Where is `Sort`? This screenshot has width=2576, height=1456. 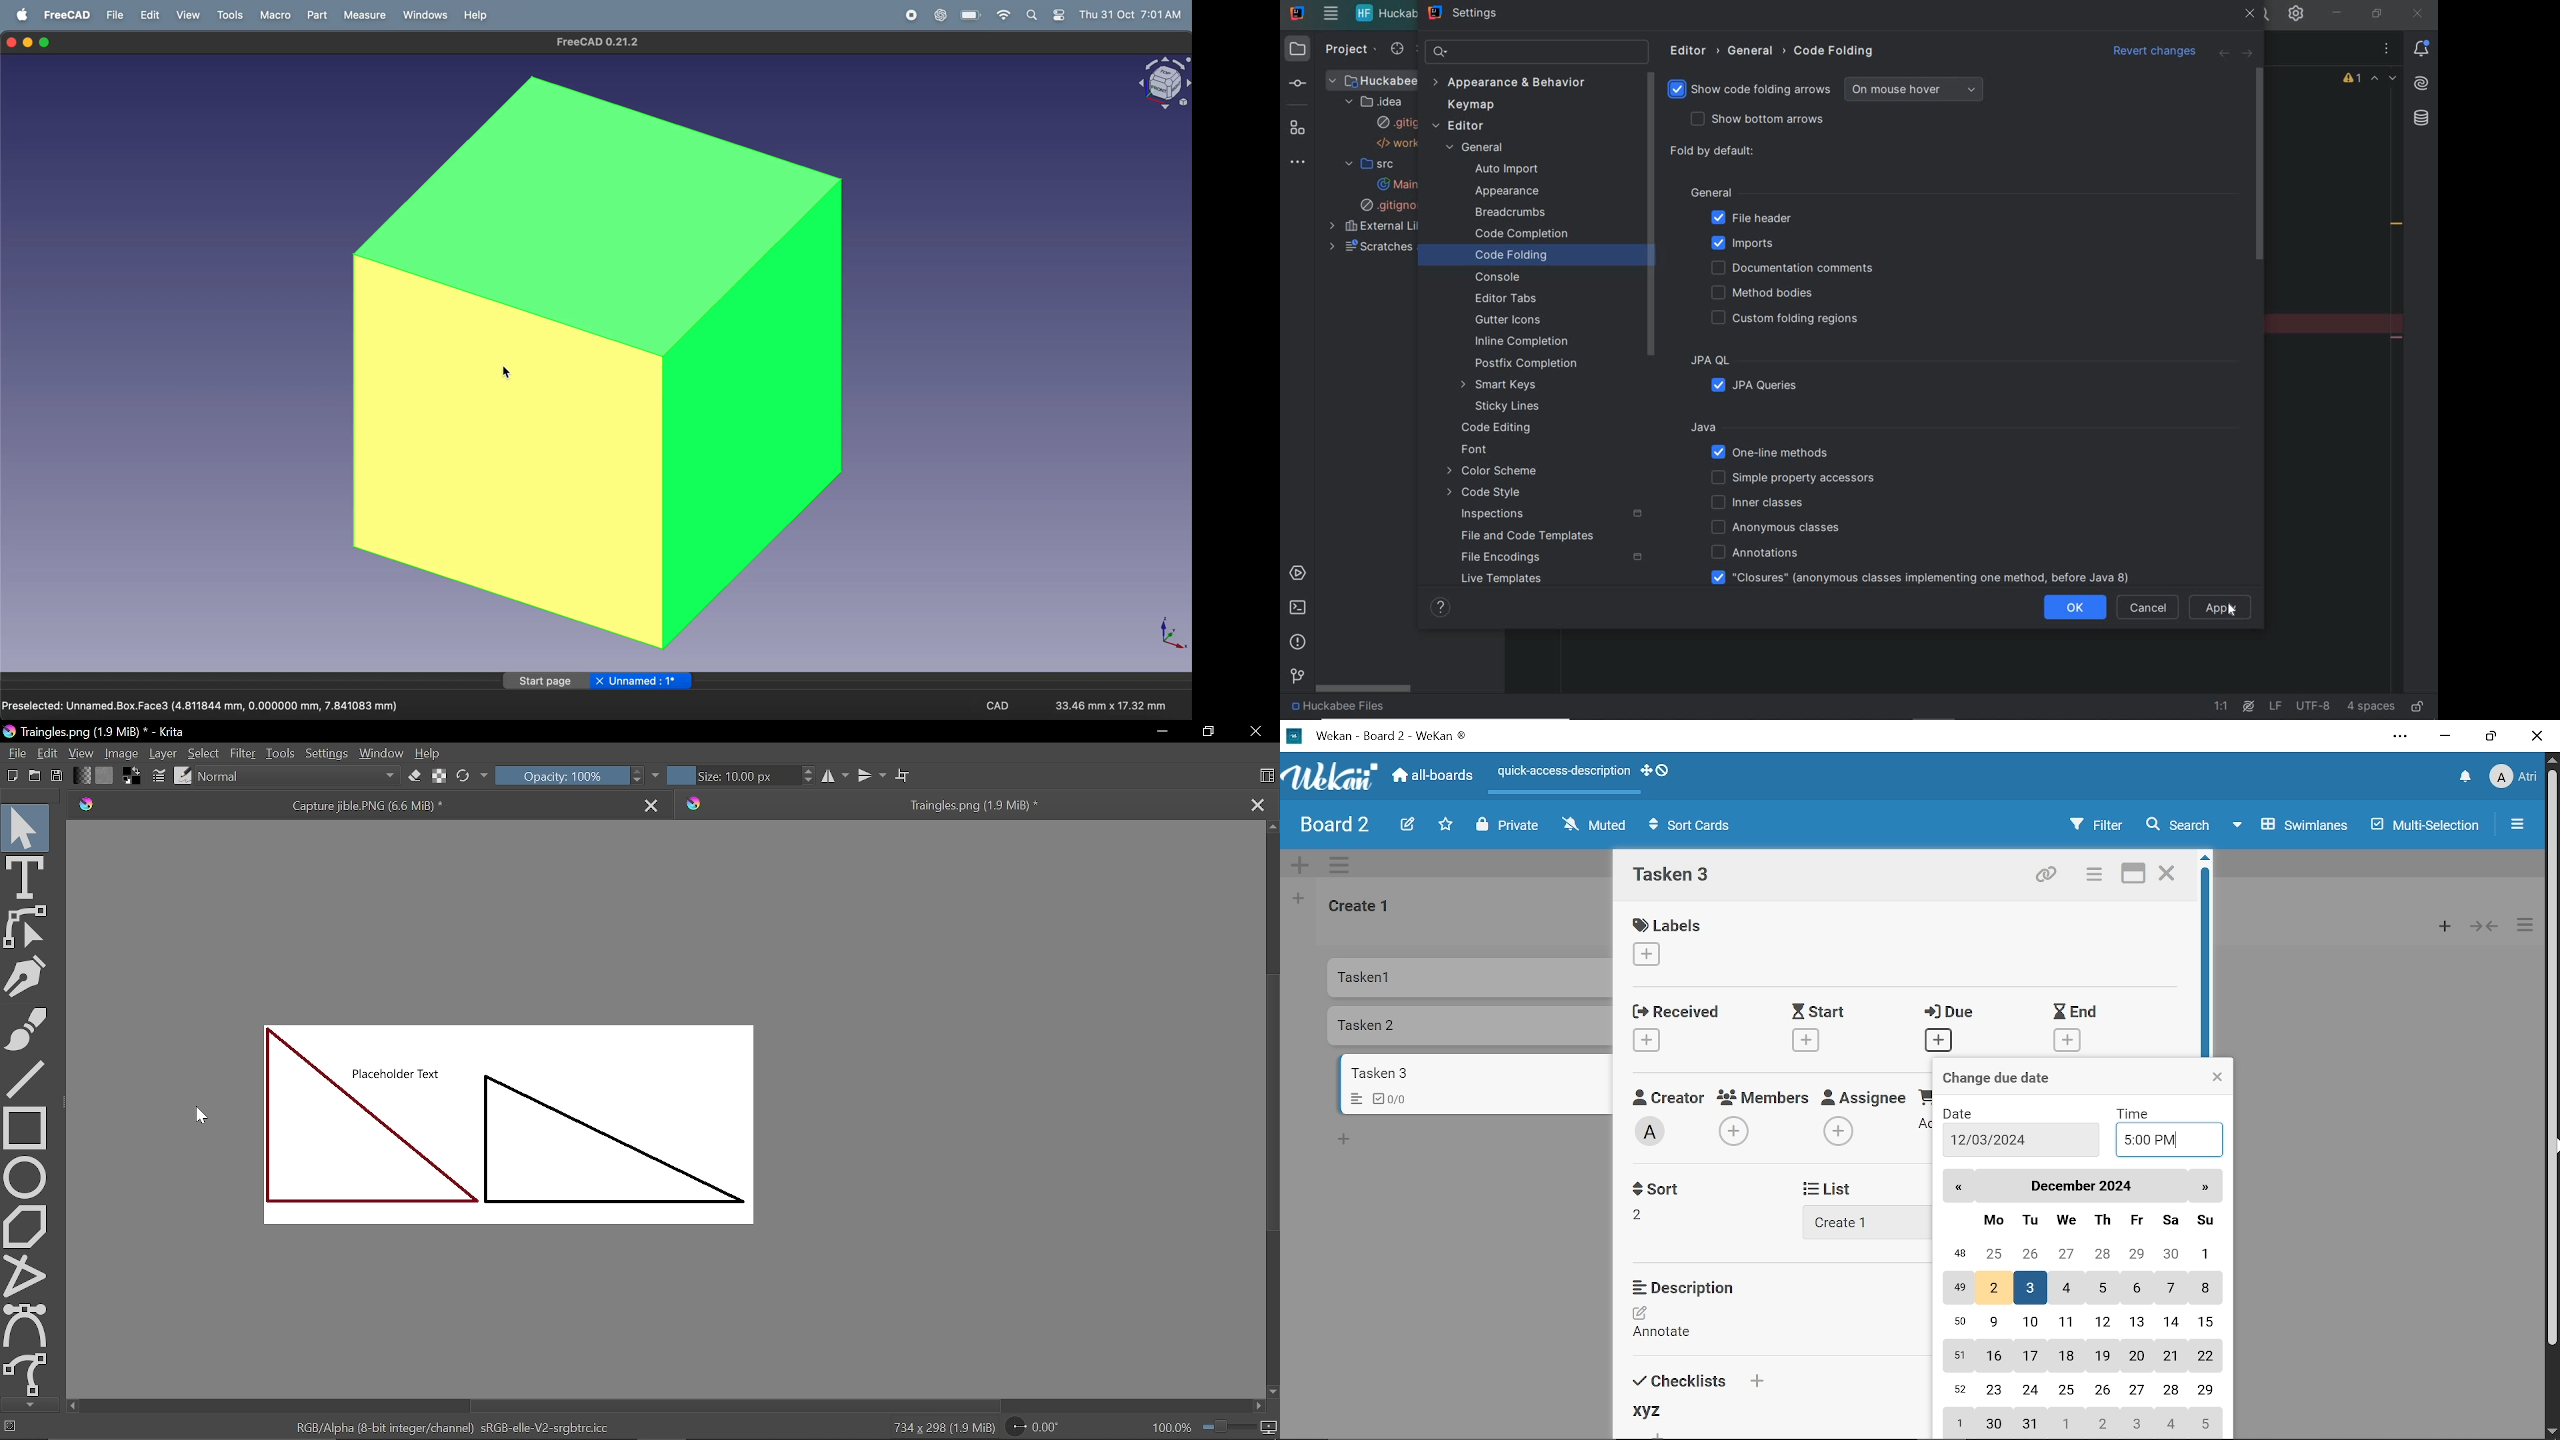
Sort is located at coordinates (1662, 1187).